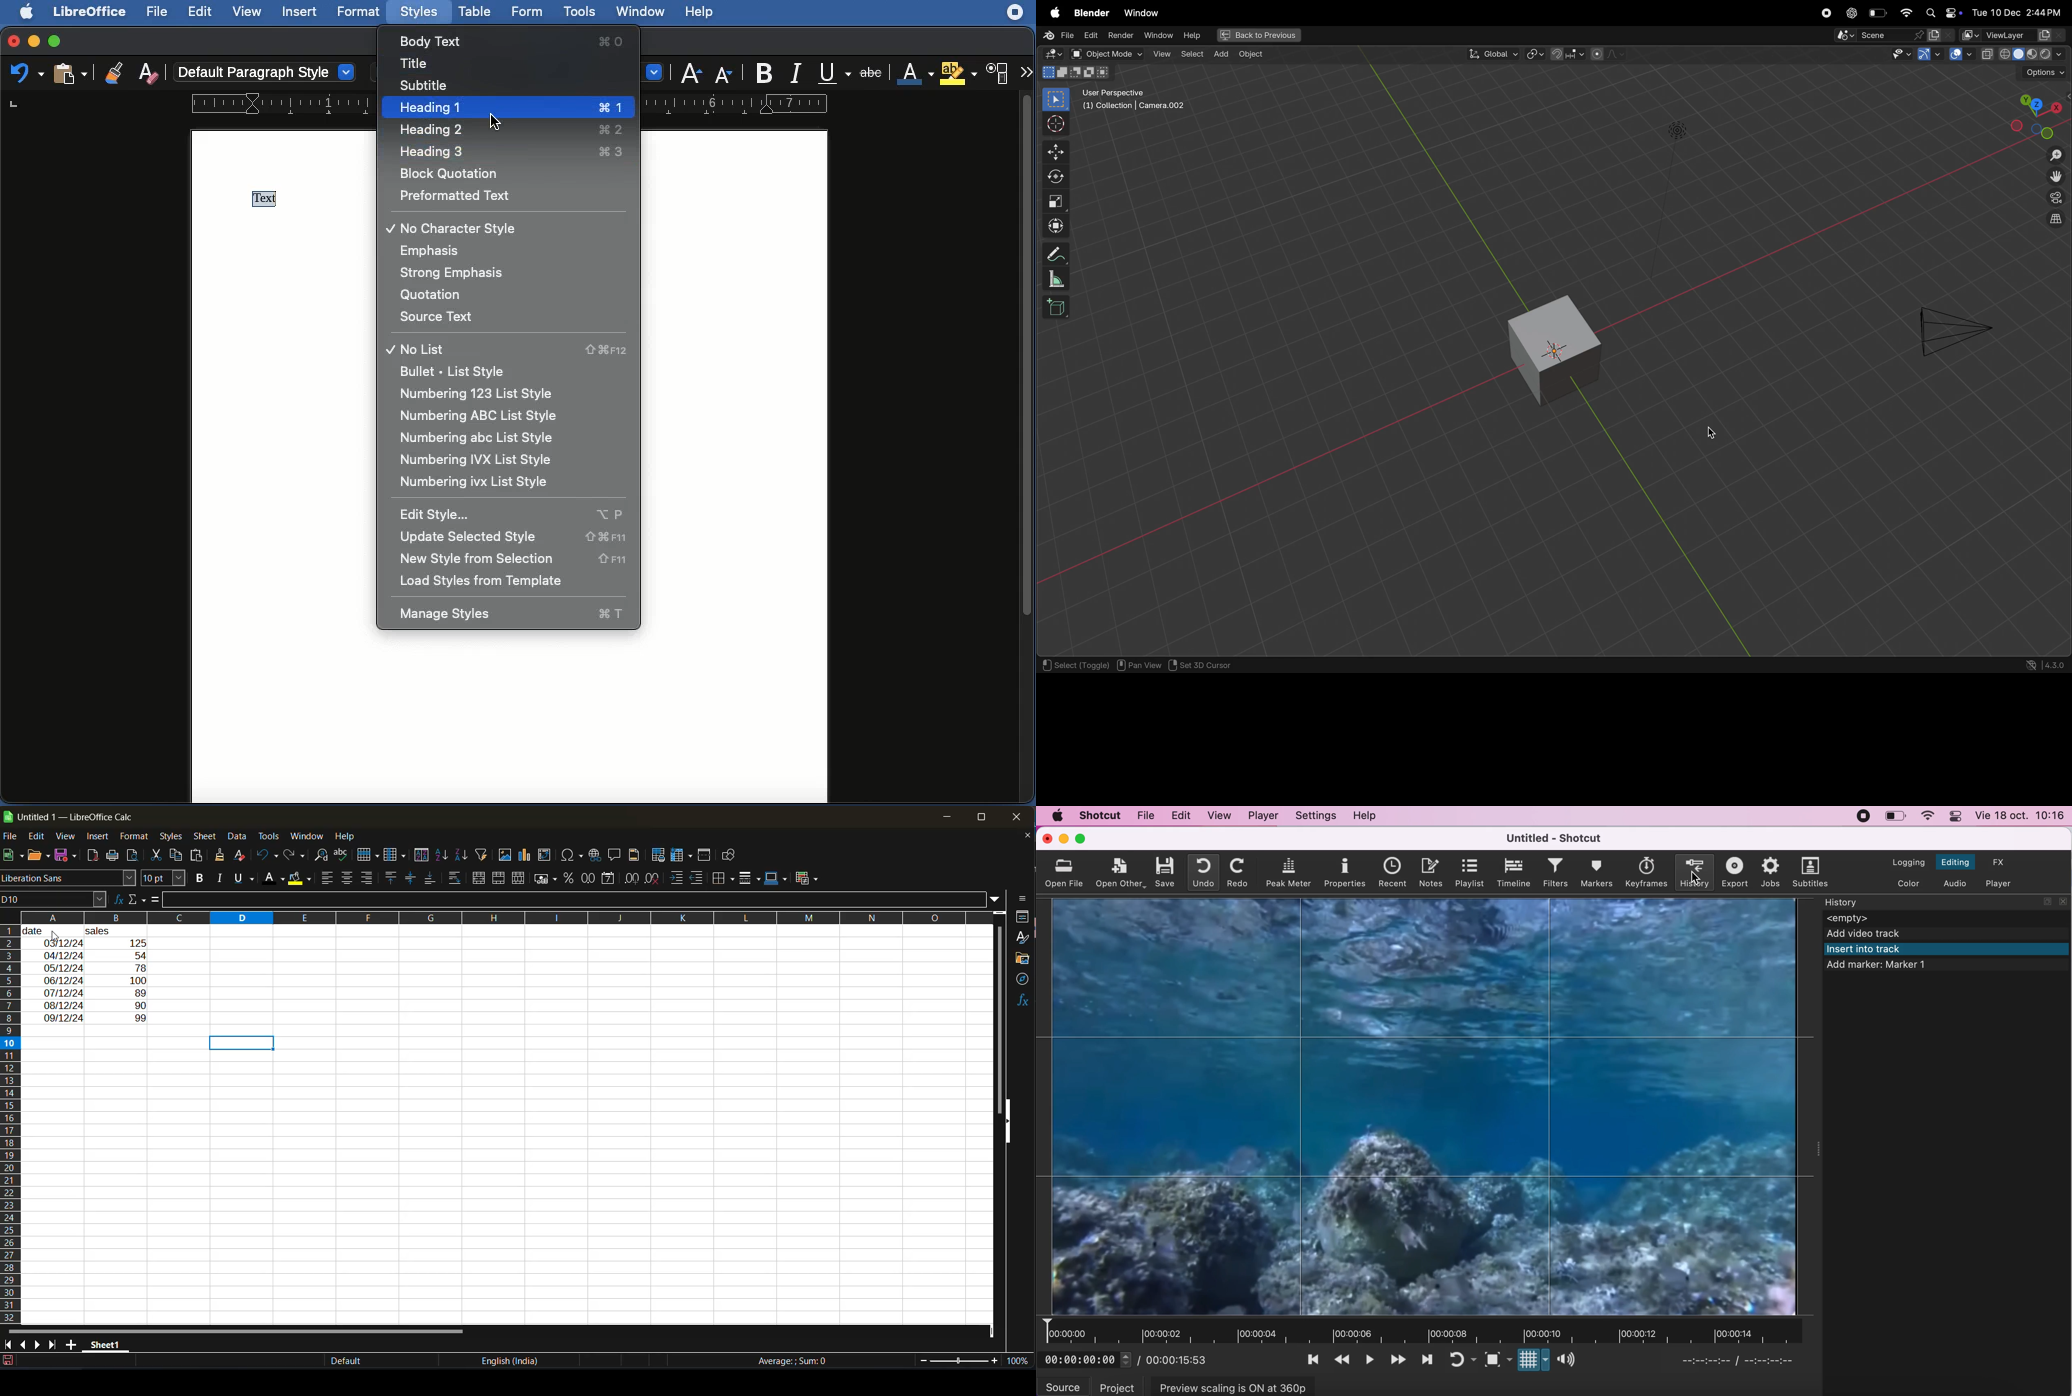 This screenshot has width=2072, height=1400. Describe the element at coordinates (456, 878) in the screenshot. I see `wrap text` at that location.